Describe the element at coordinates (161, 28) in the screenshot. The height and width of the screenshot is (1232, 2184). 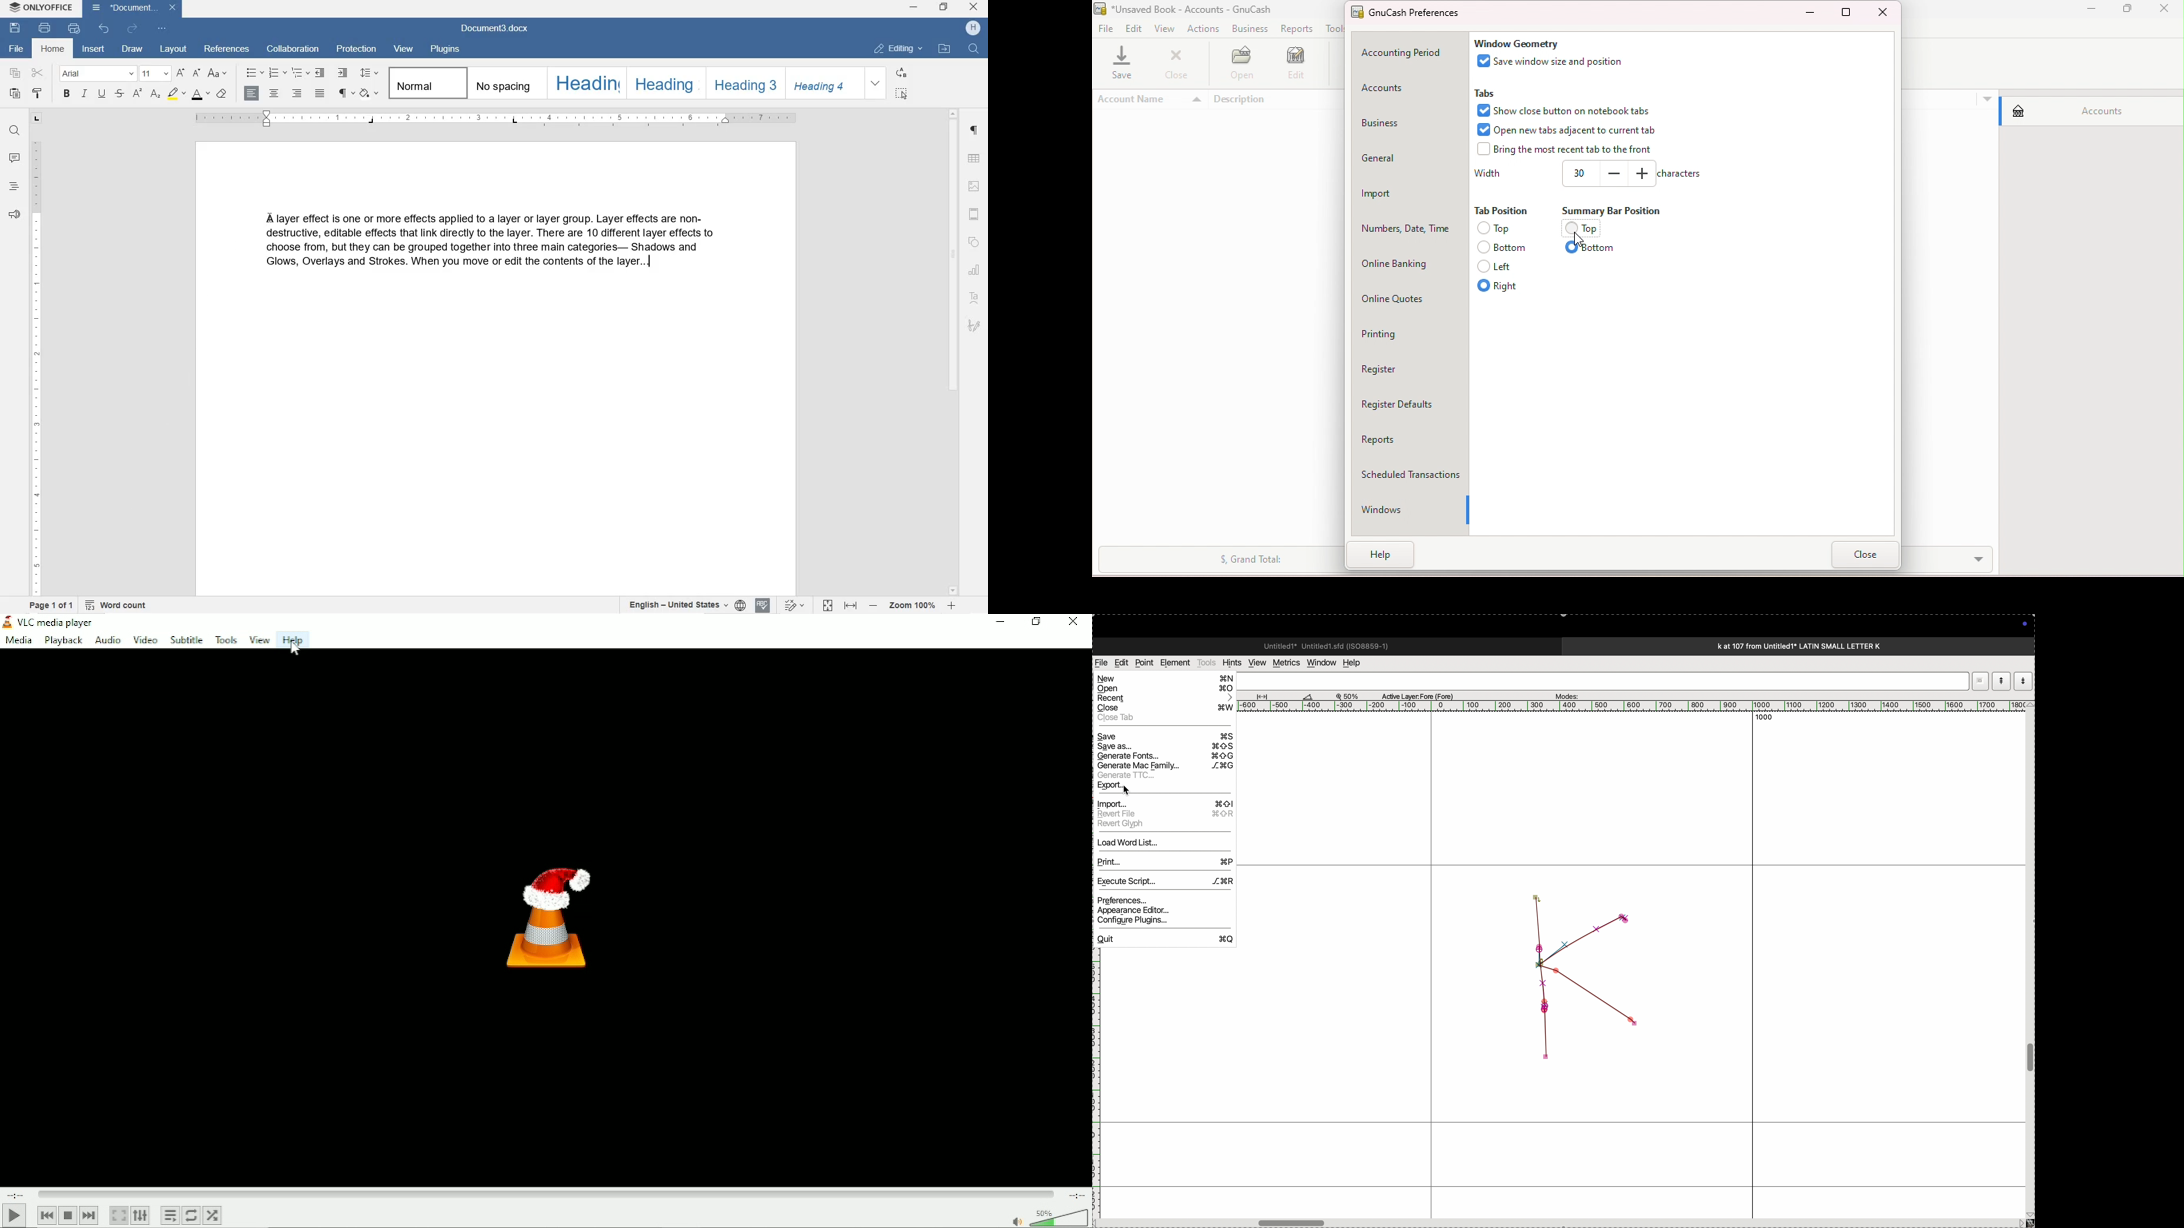
I see `CUSTOMIZE QUICK ACCESS TOOLBAR` at that location.